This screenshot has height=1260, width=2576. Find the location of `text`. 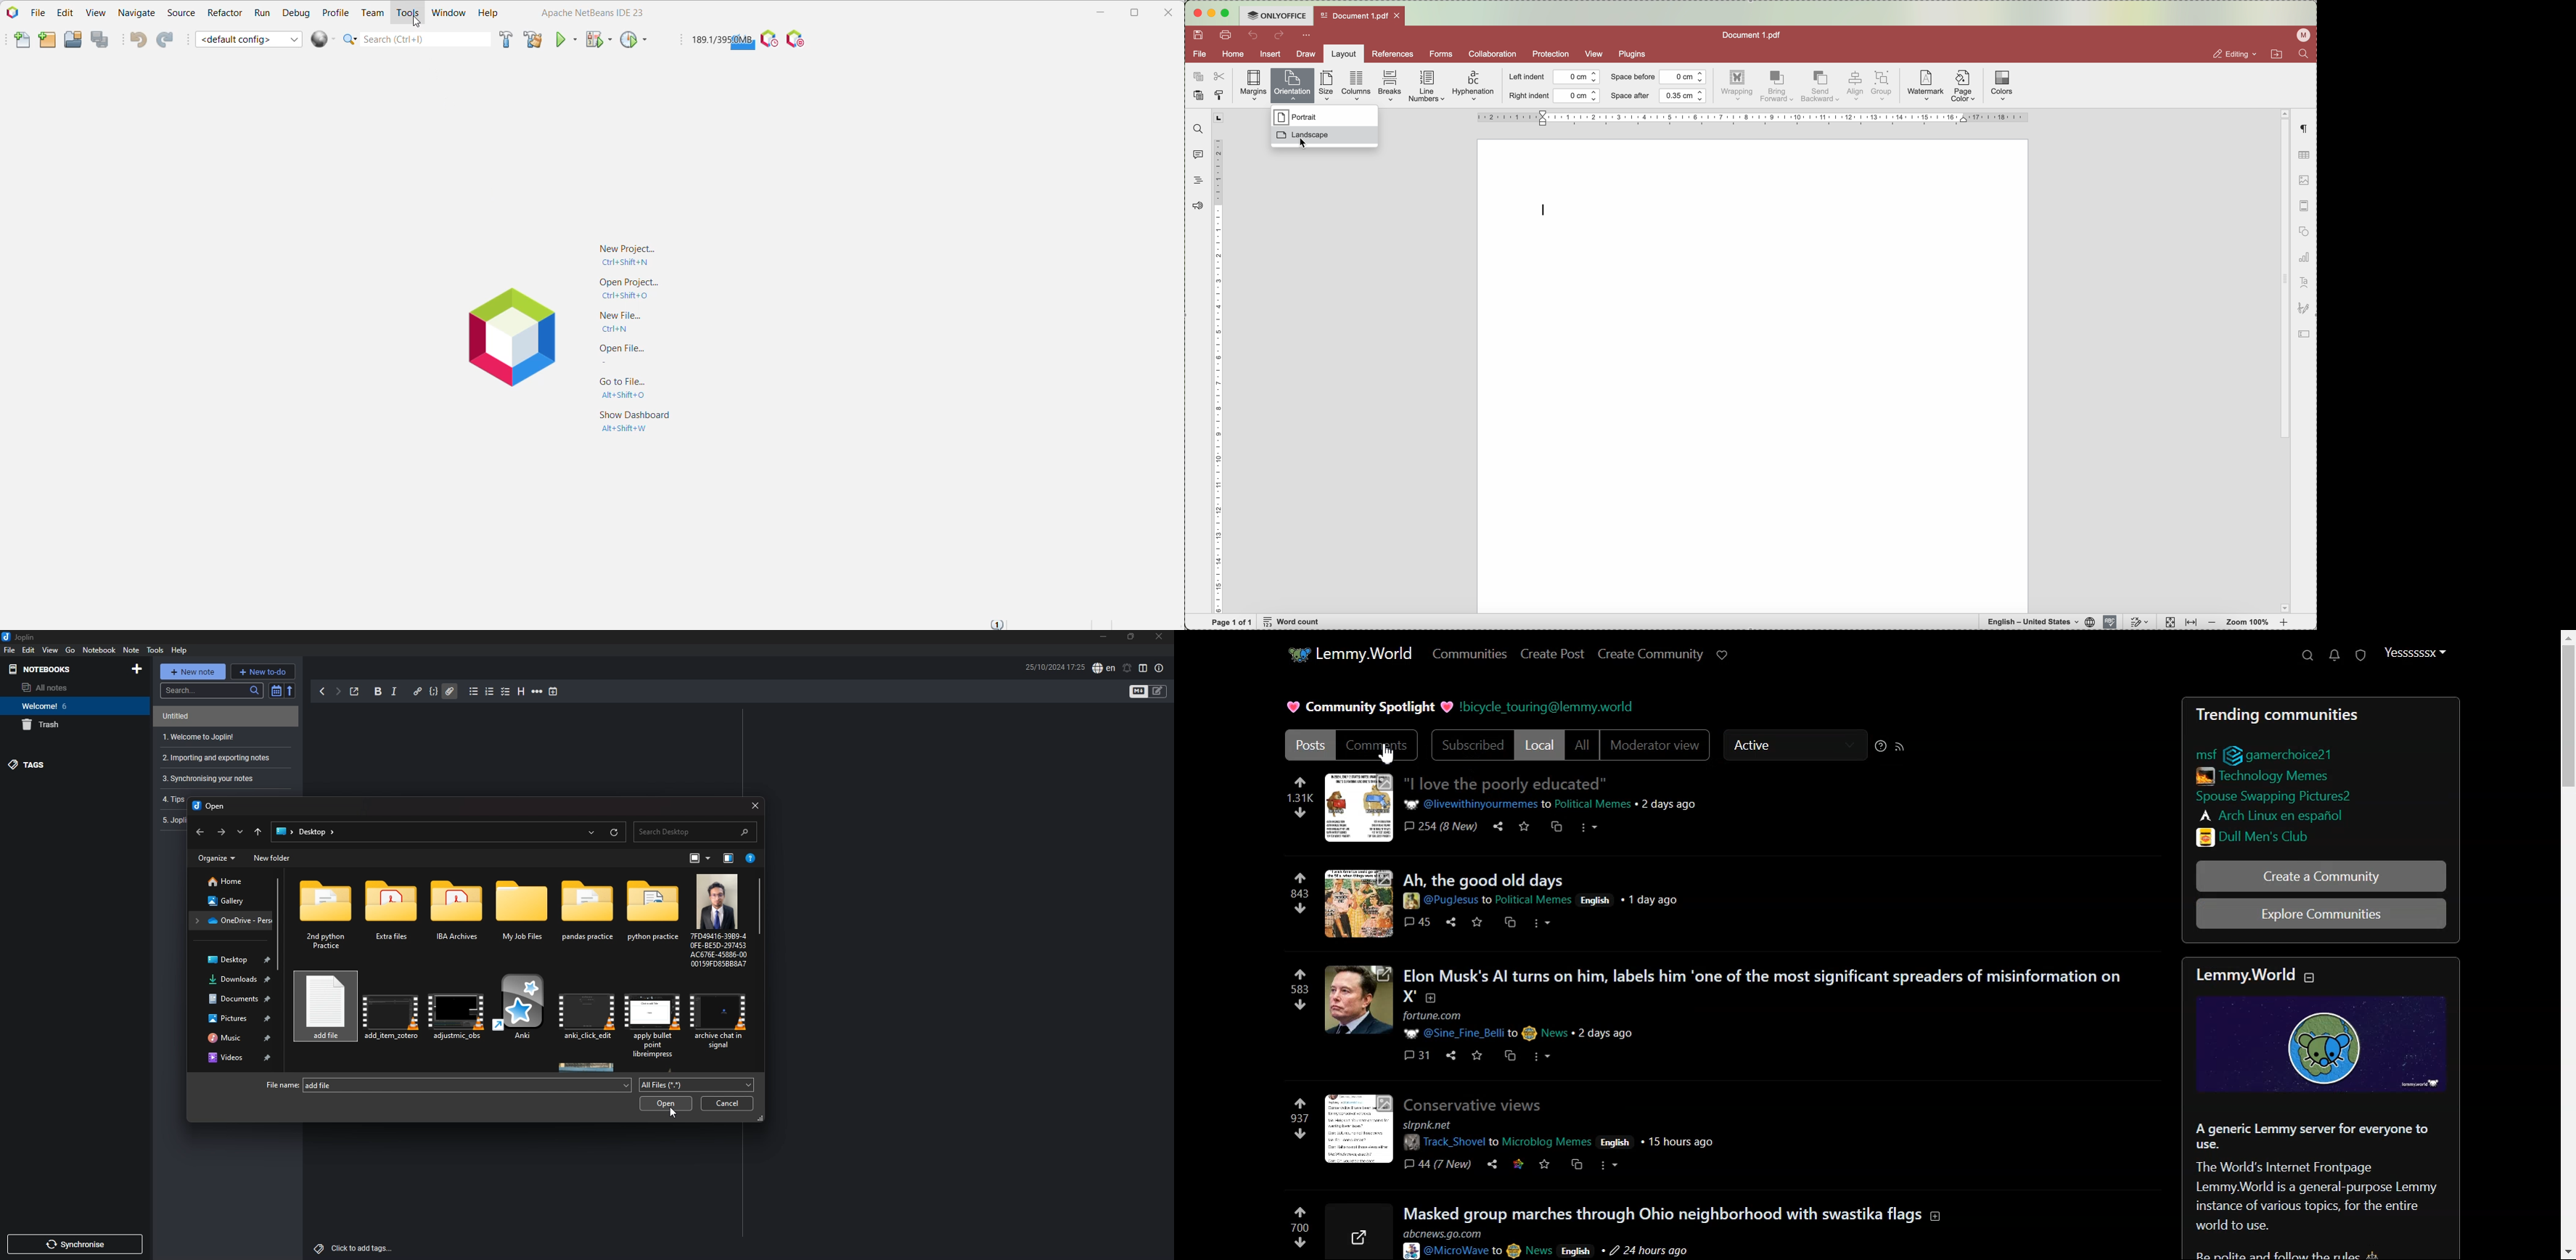

text is located at coordinates (2256, 974).